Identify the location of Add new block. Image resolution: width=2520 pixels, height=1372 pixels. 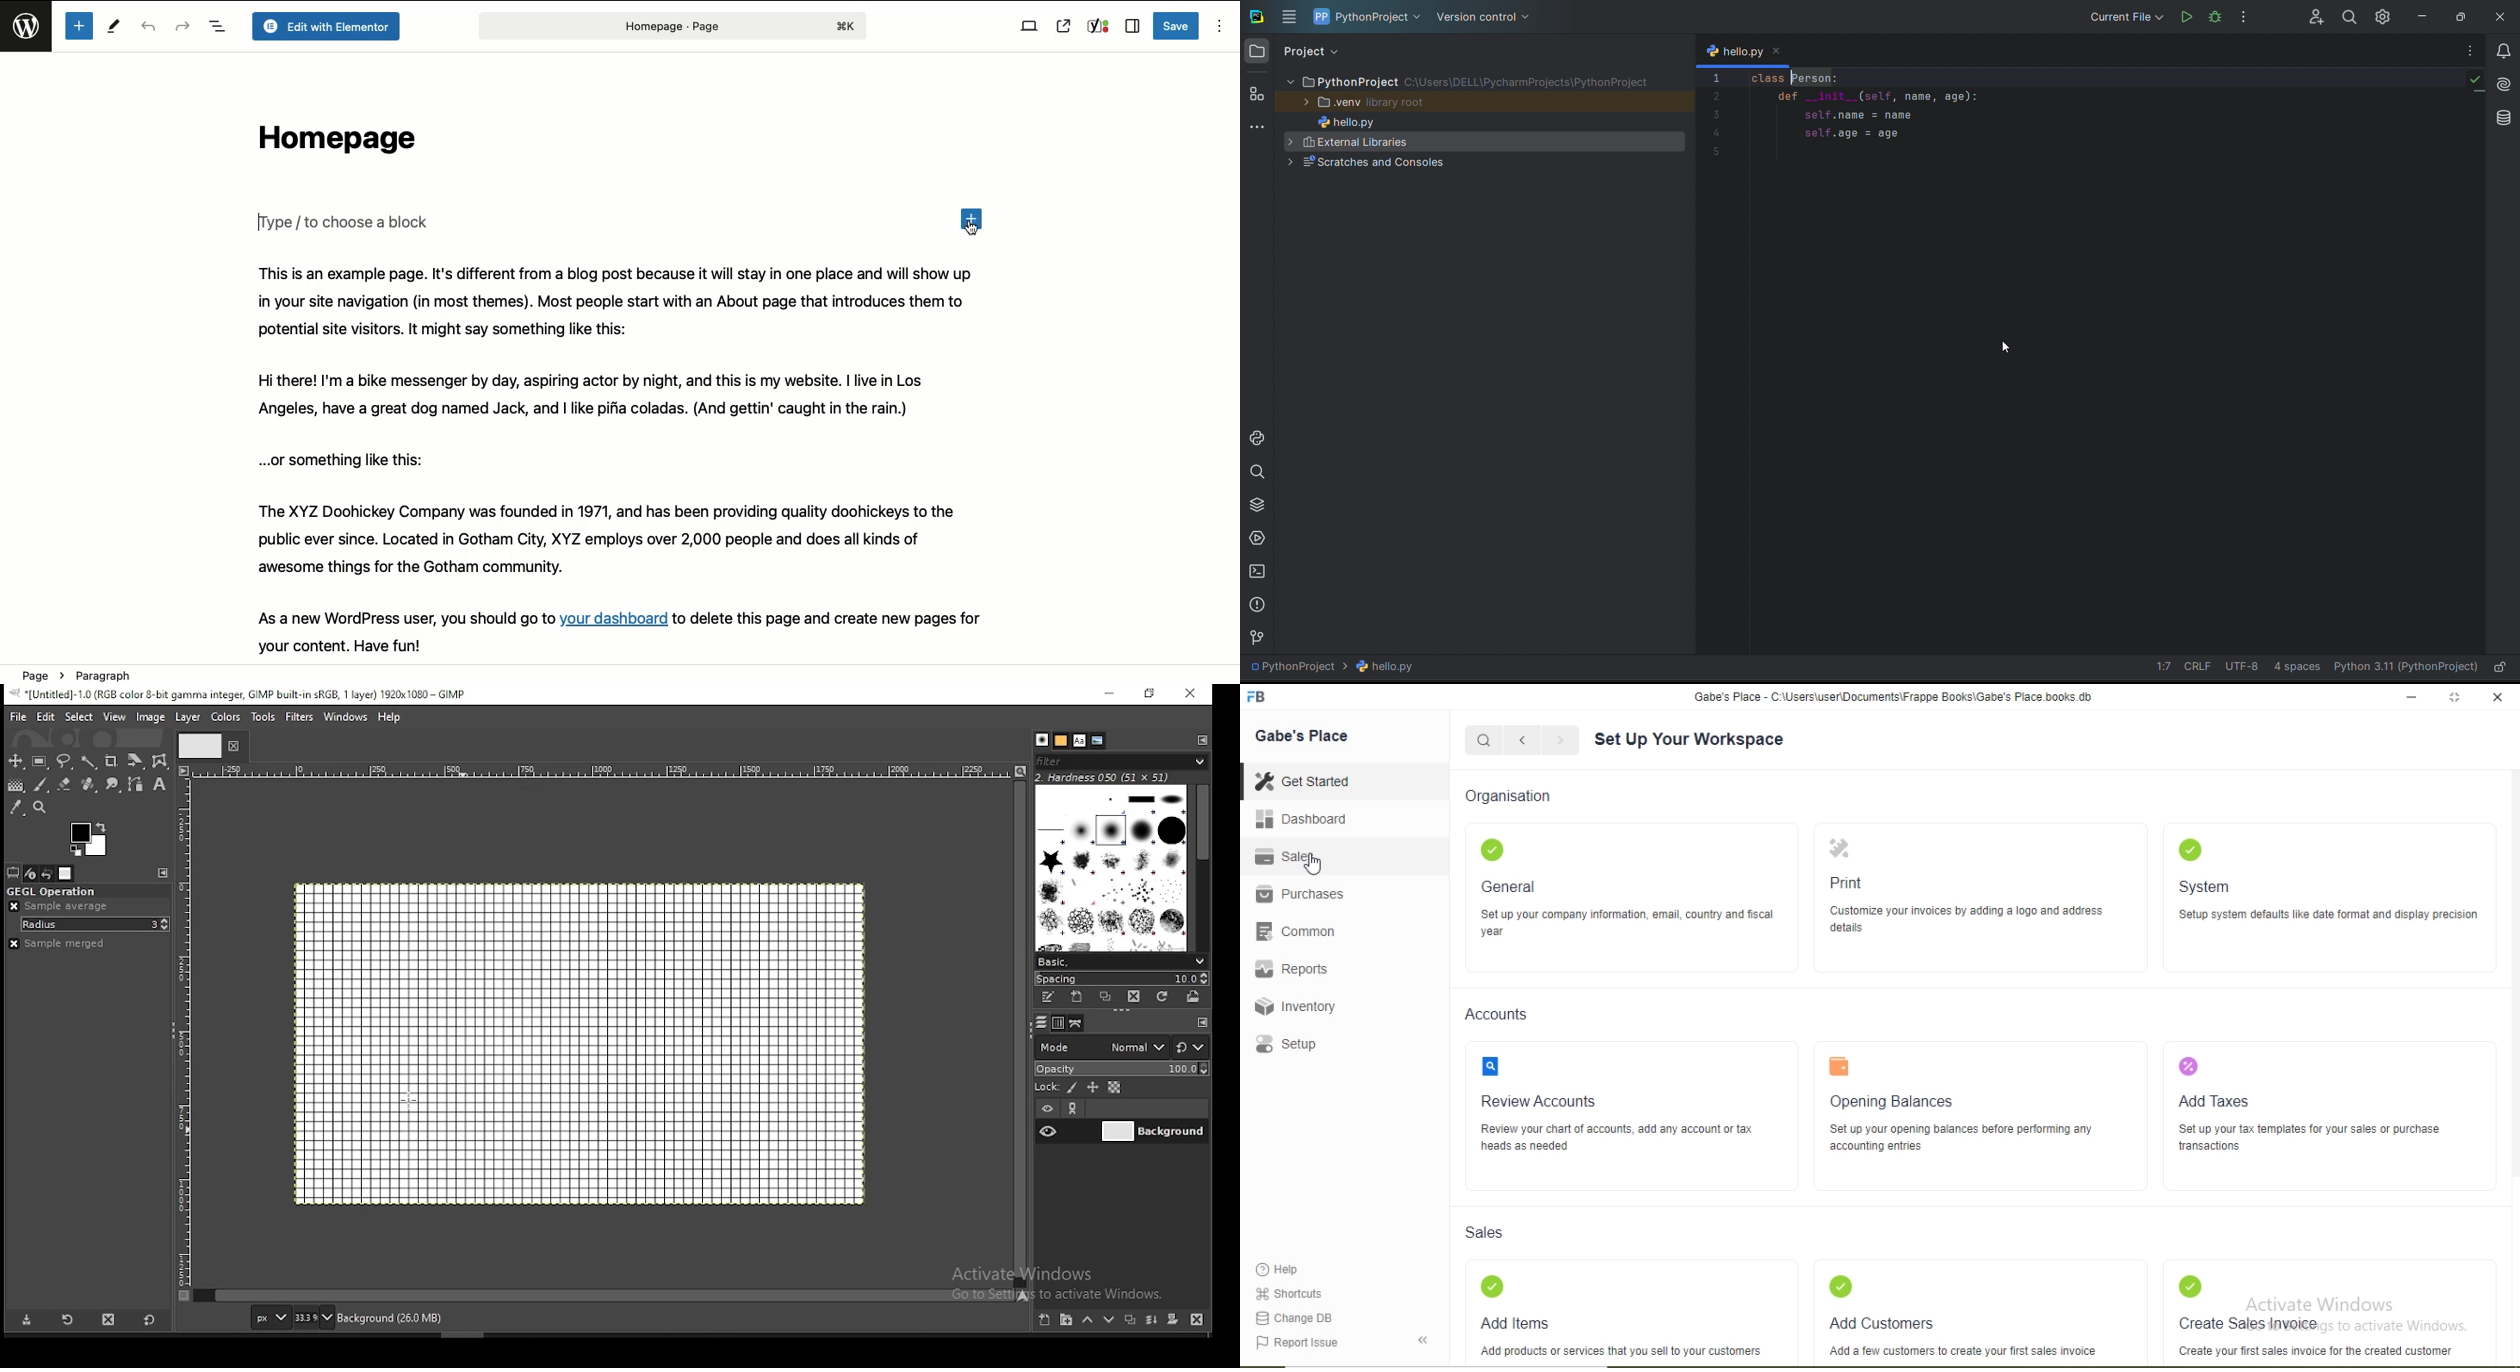
(78, 26).